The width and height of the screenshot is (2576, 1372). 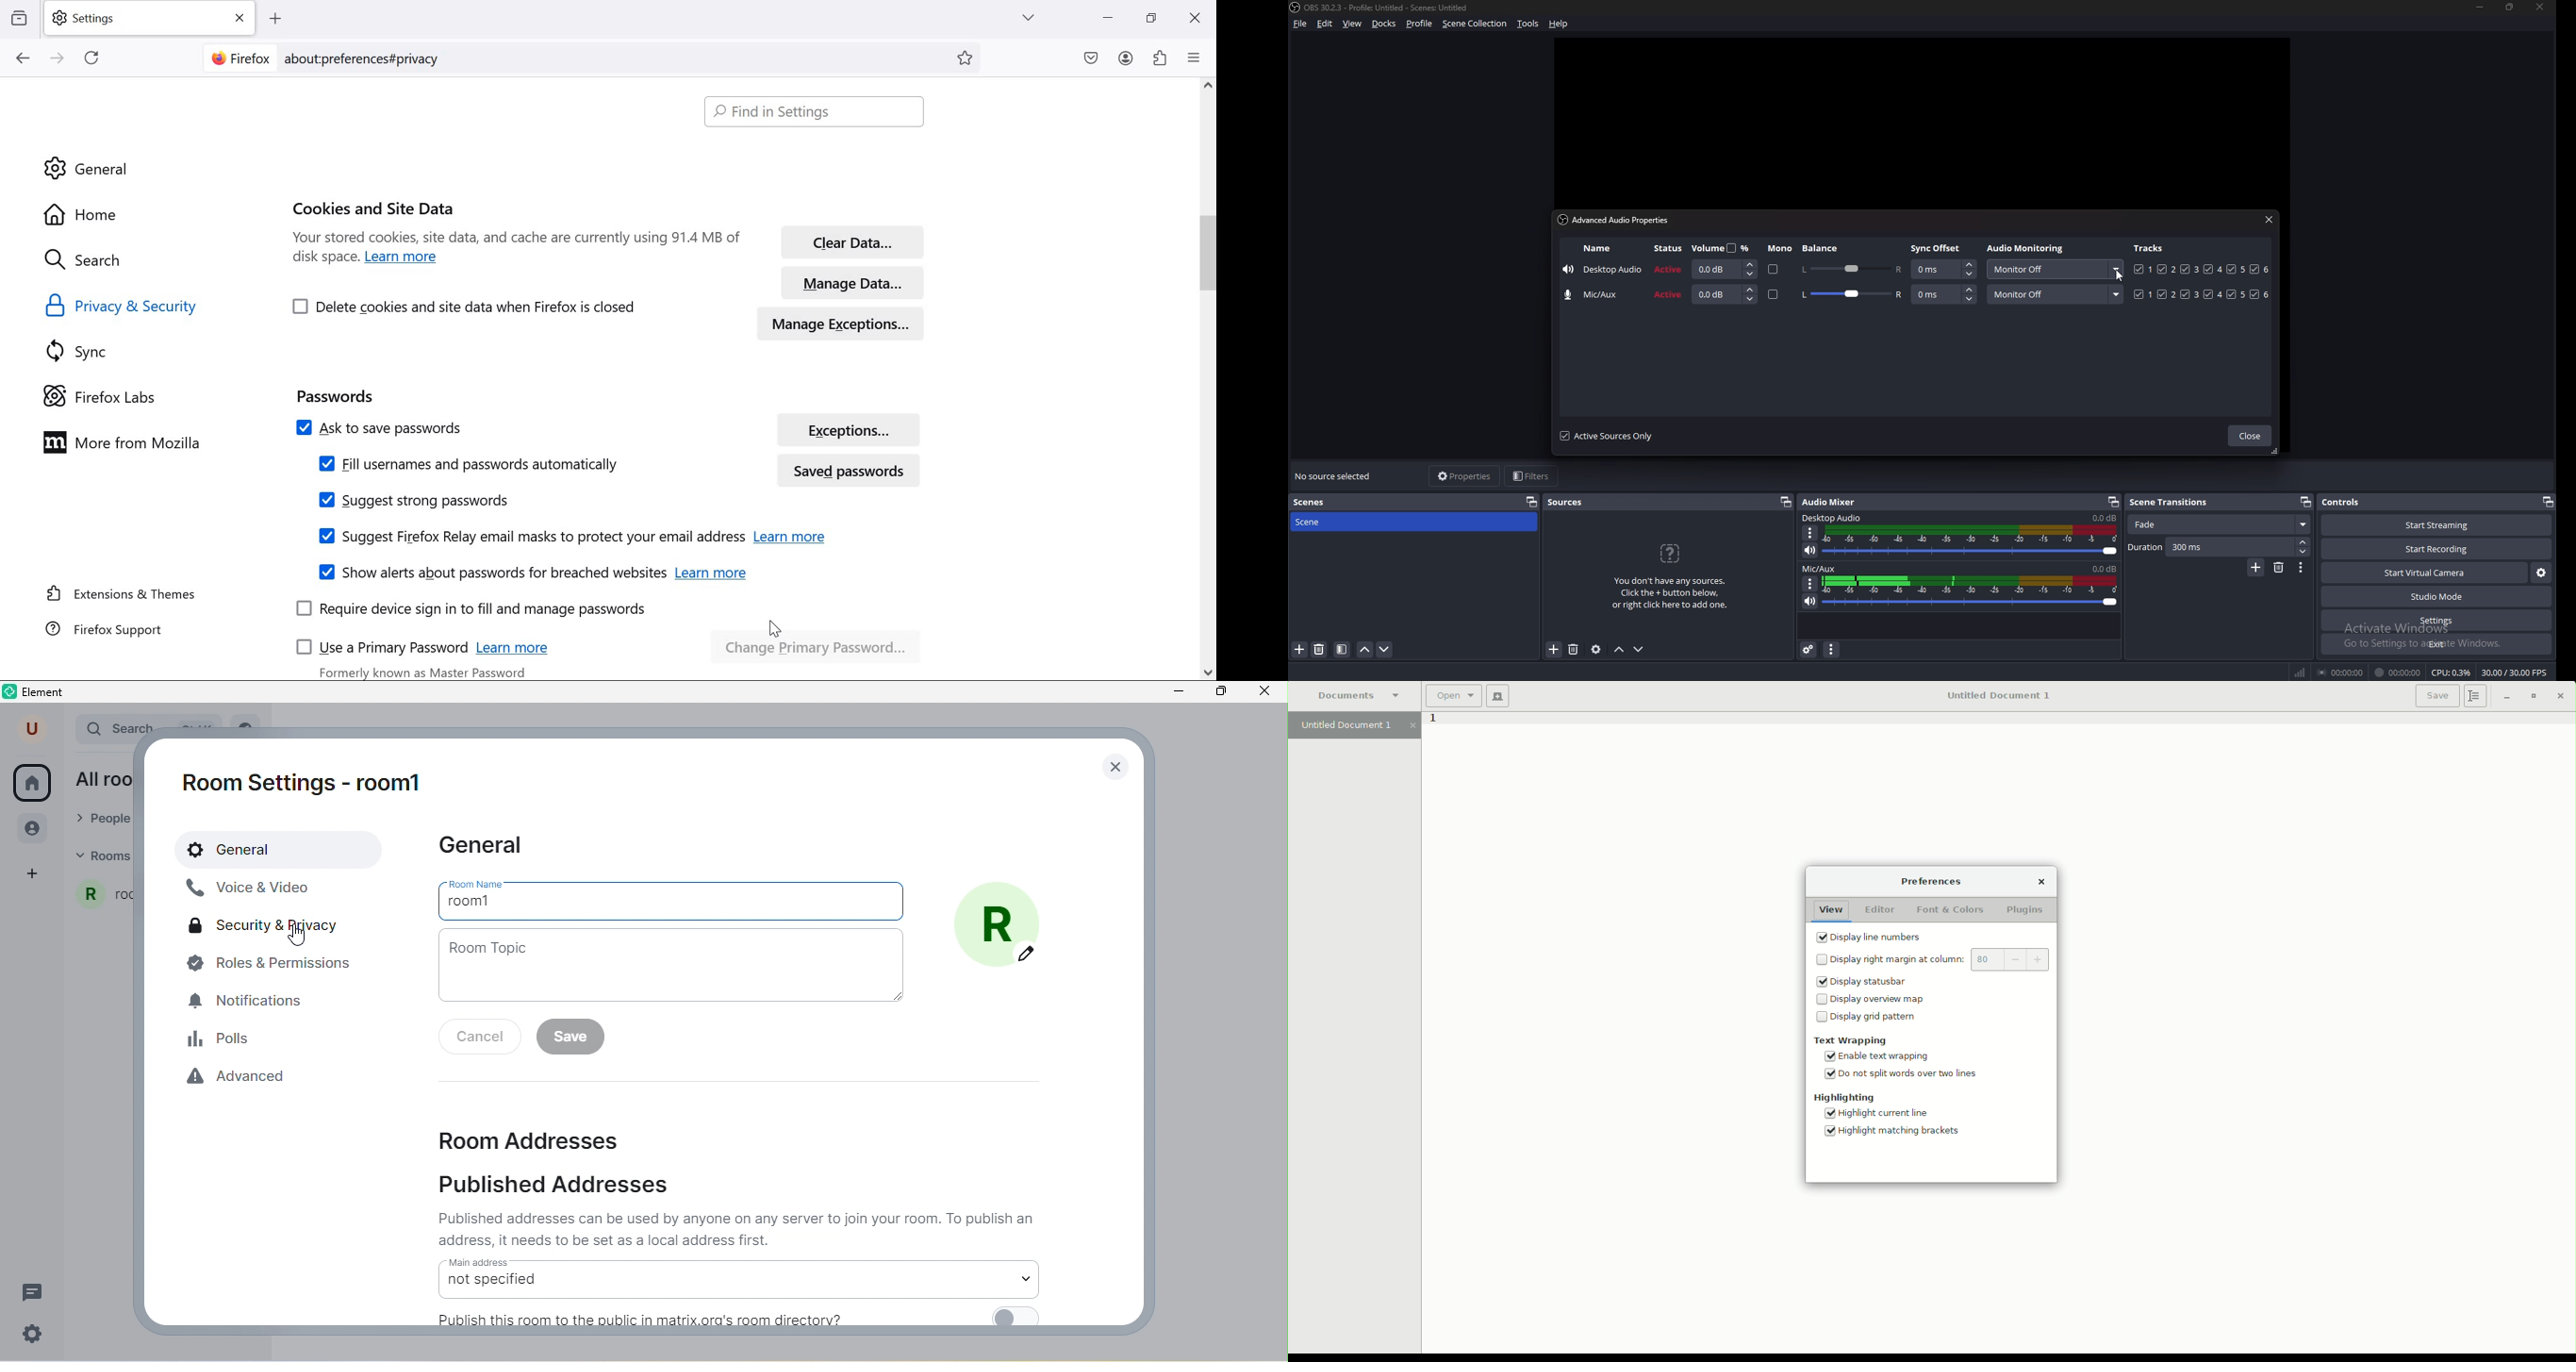 I want to click on Change Primary Password..., so click(x=820, y=642).